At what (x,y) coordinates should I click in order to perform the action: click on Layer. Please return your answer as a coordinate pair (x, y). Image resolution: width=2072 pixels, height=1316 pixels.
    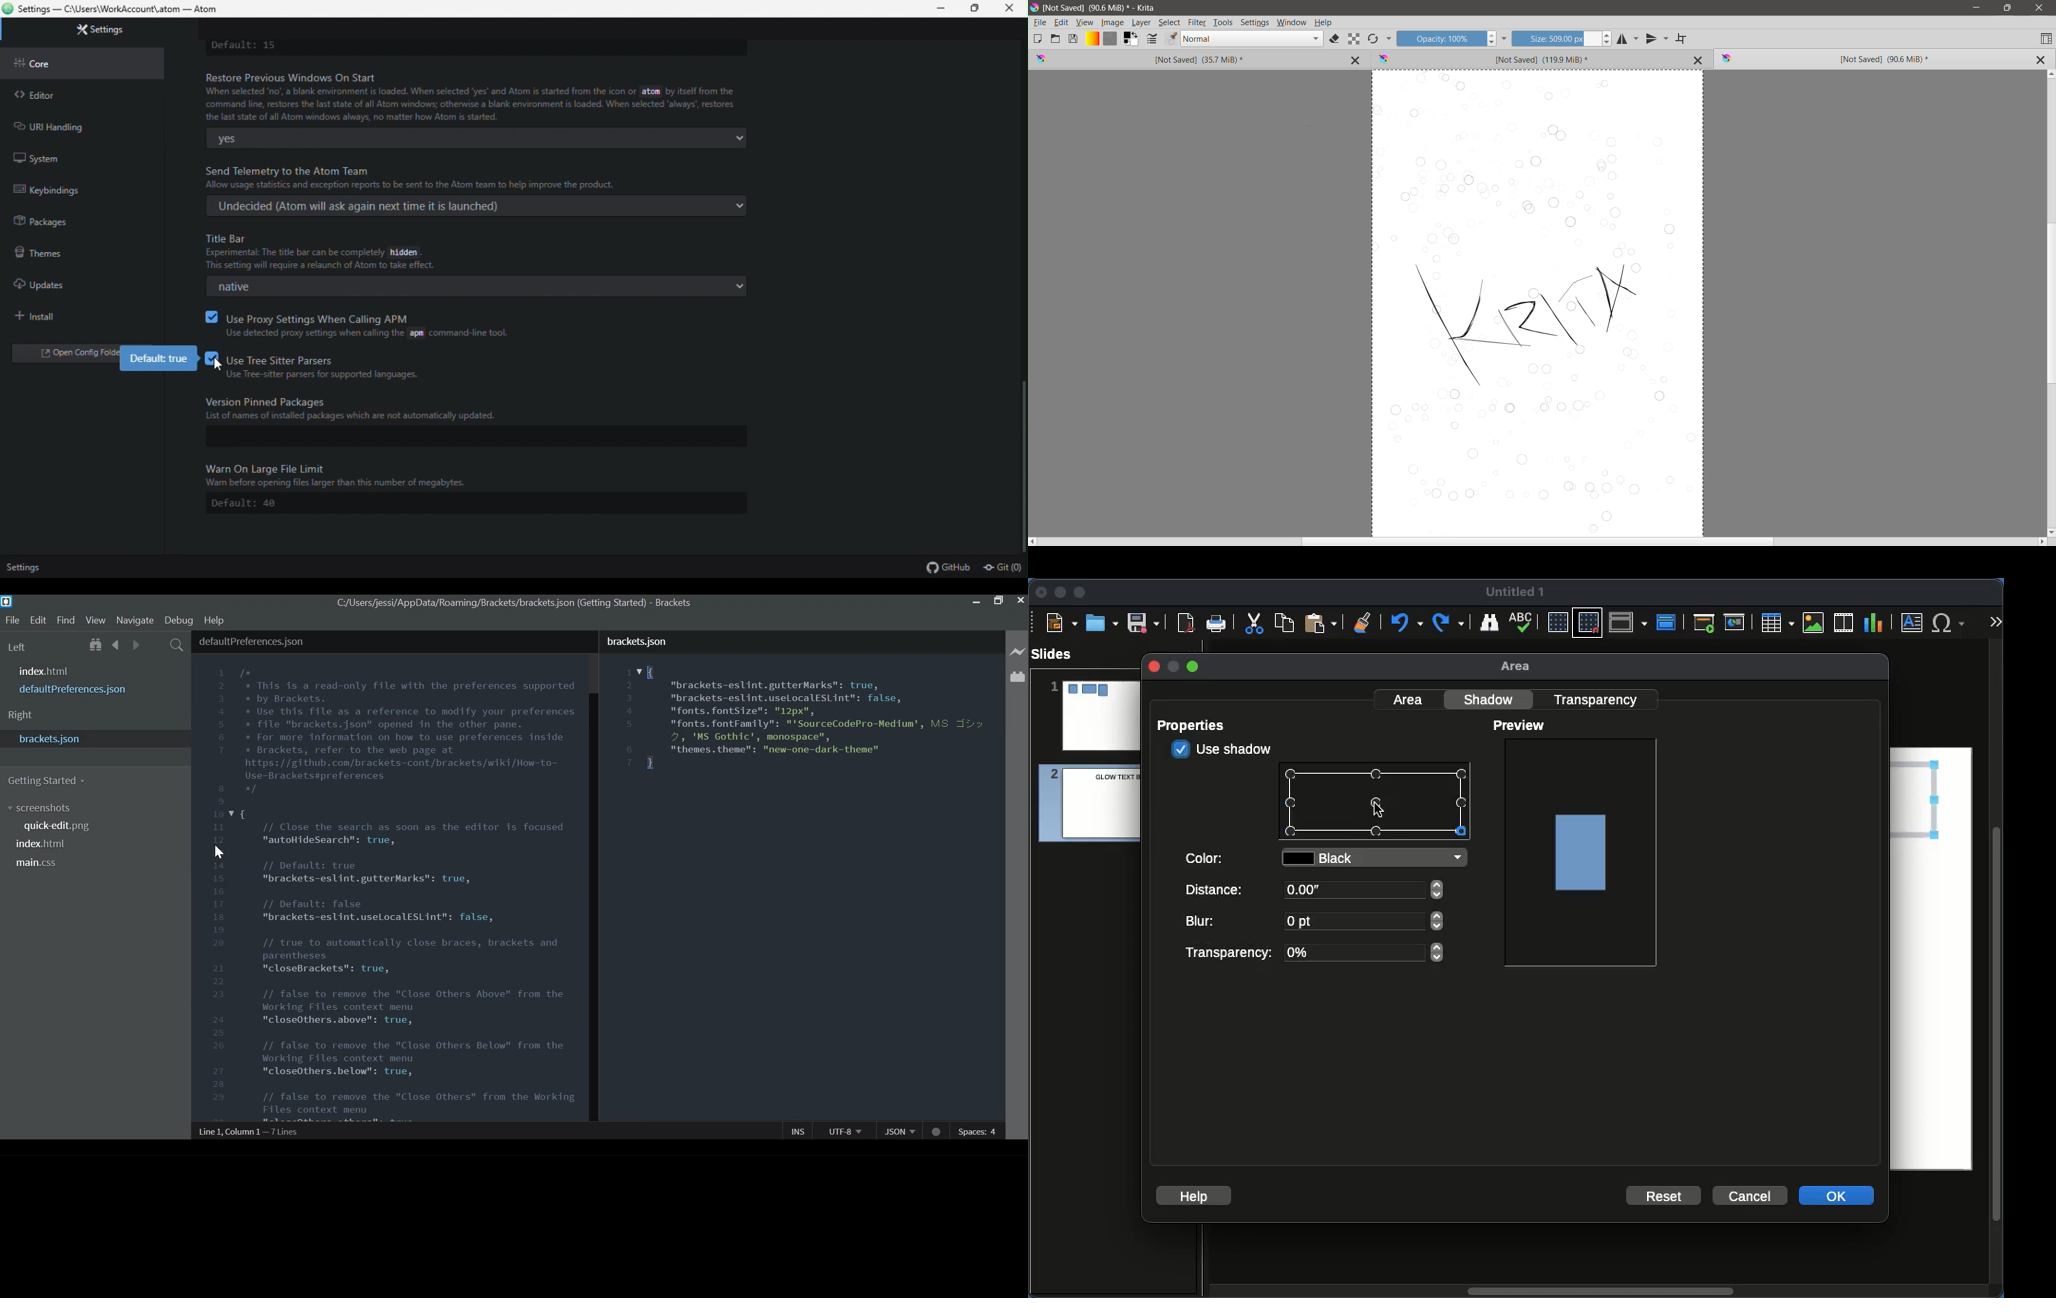
    Looking at the image, I should click on (1142, 22).